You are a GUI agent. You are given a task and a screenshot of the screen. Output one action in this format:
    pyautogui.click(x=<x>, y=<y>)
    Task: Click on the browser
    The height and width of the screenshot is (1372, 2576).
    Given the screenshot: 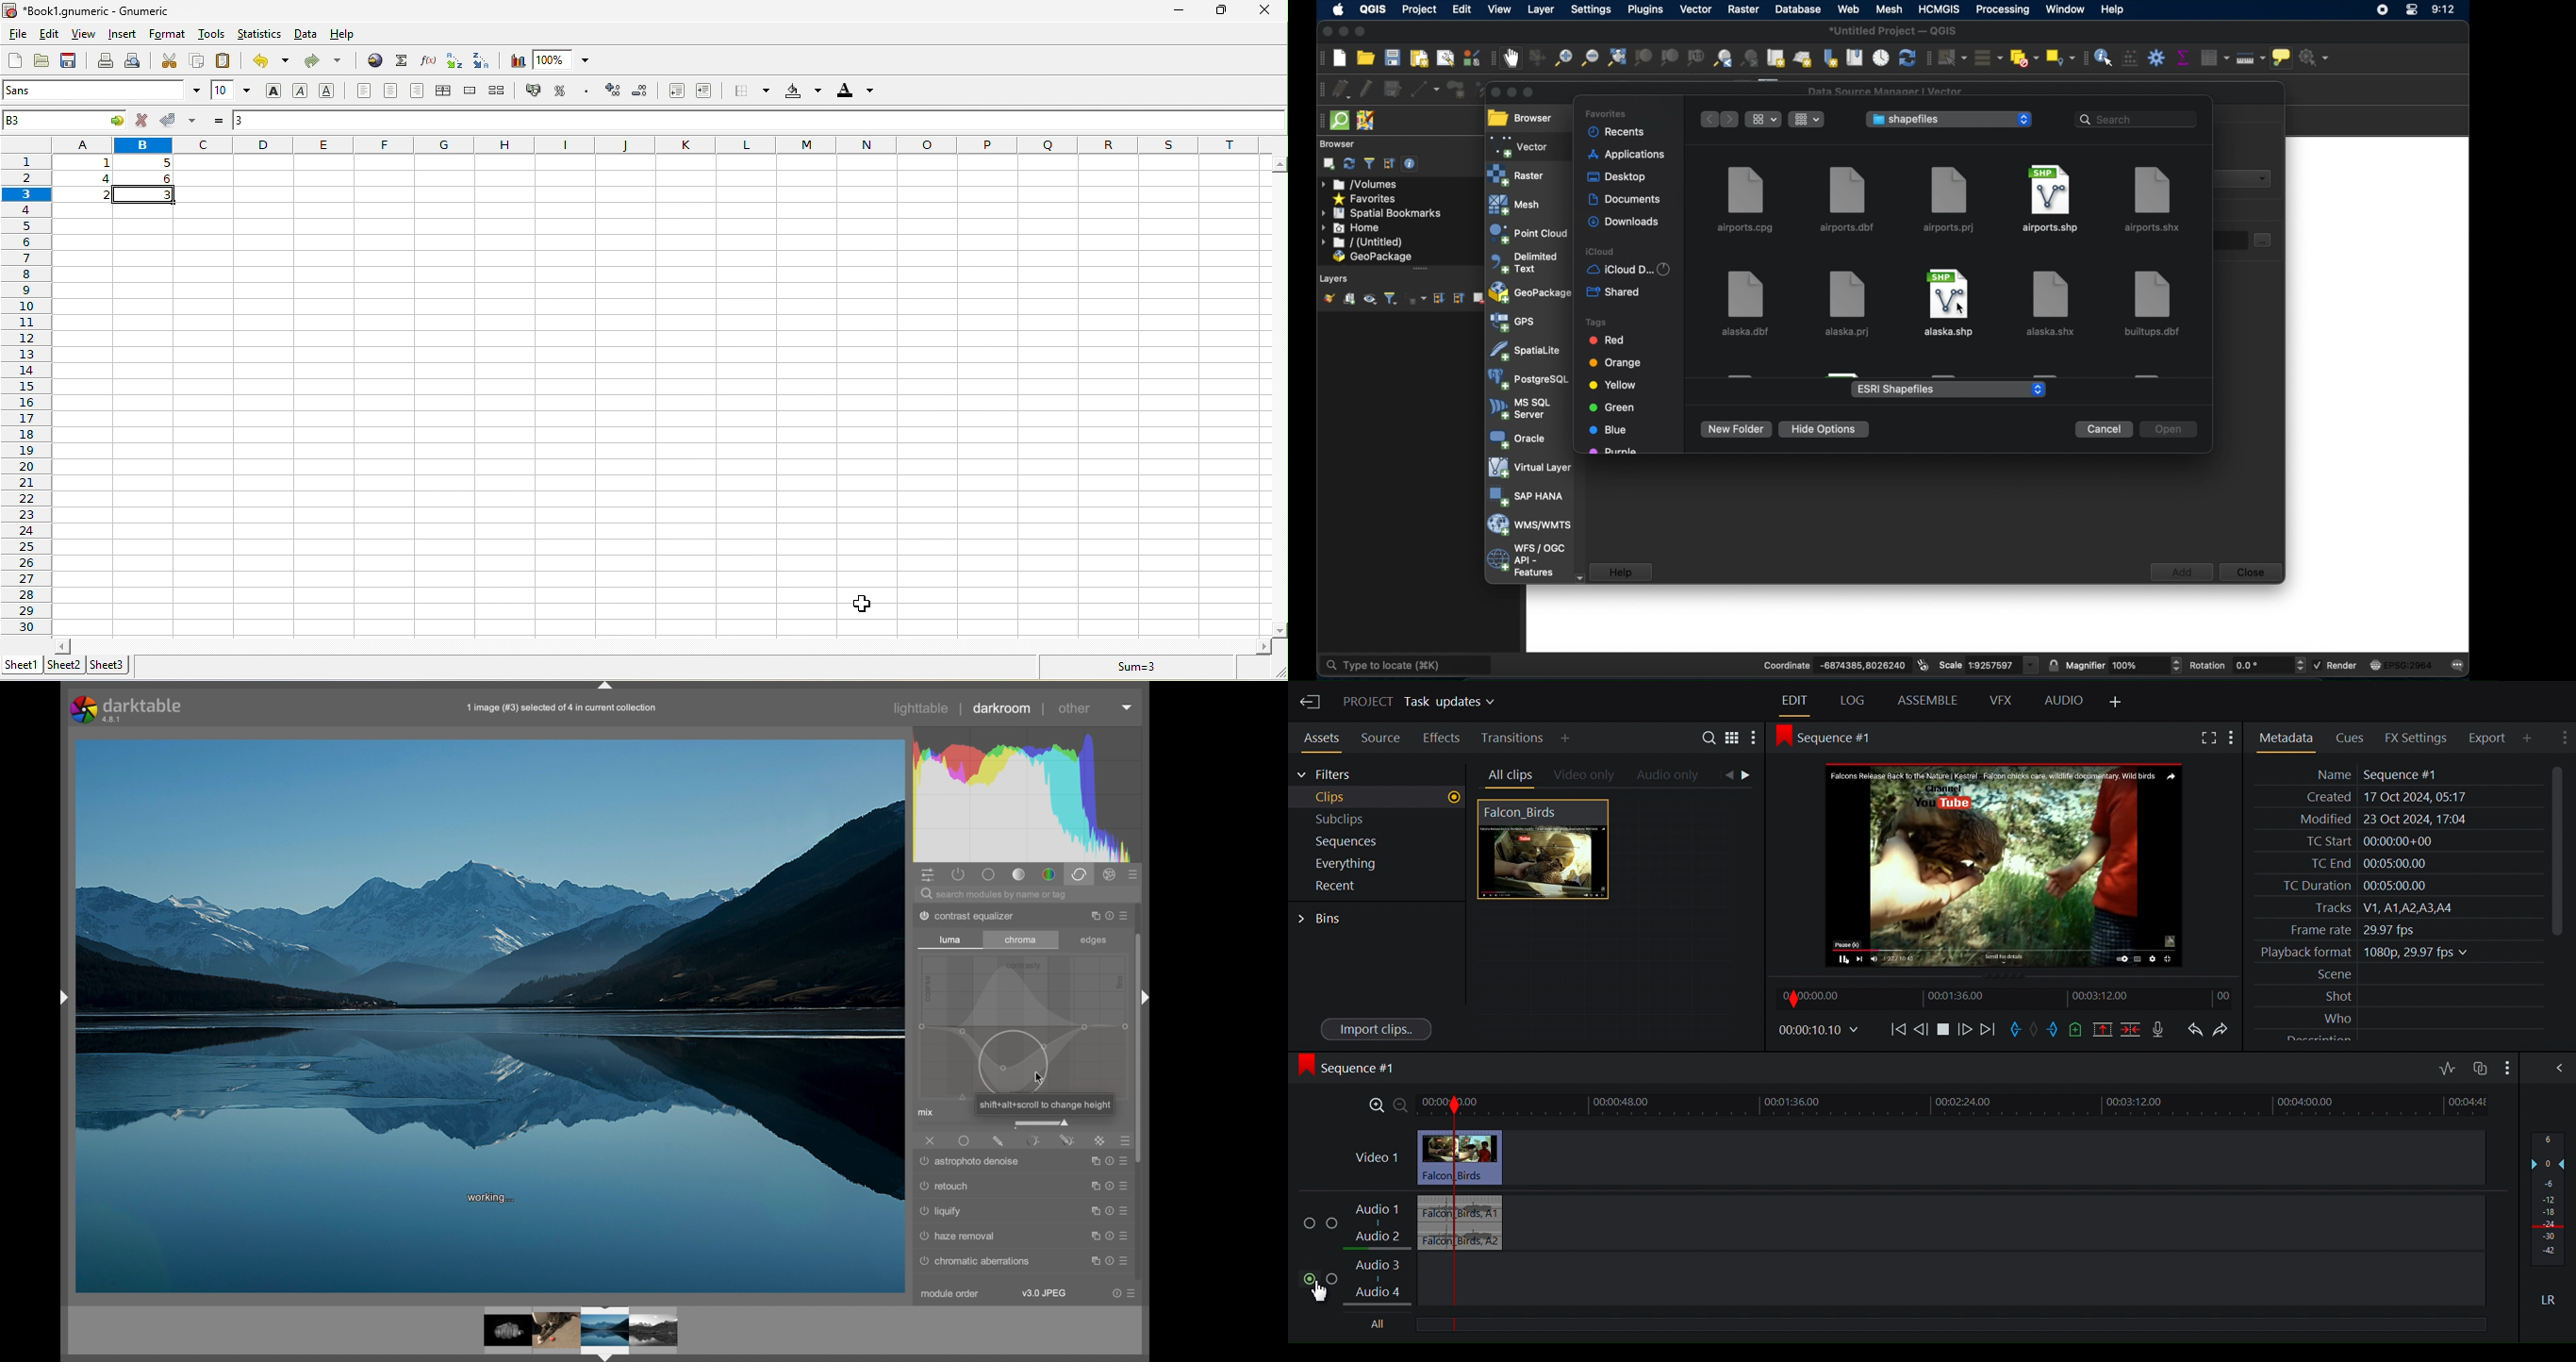 What is the action you would take?
    pyautogui.click(x=1340, y=144)
    